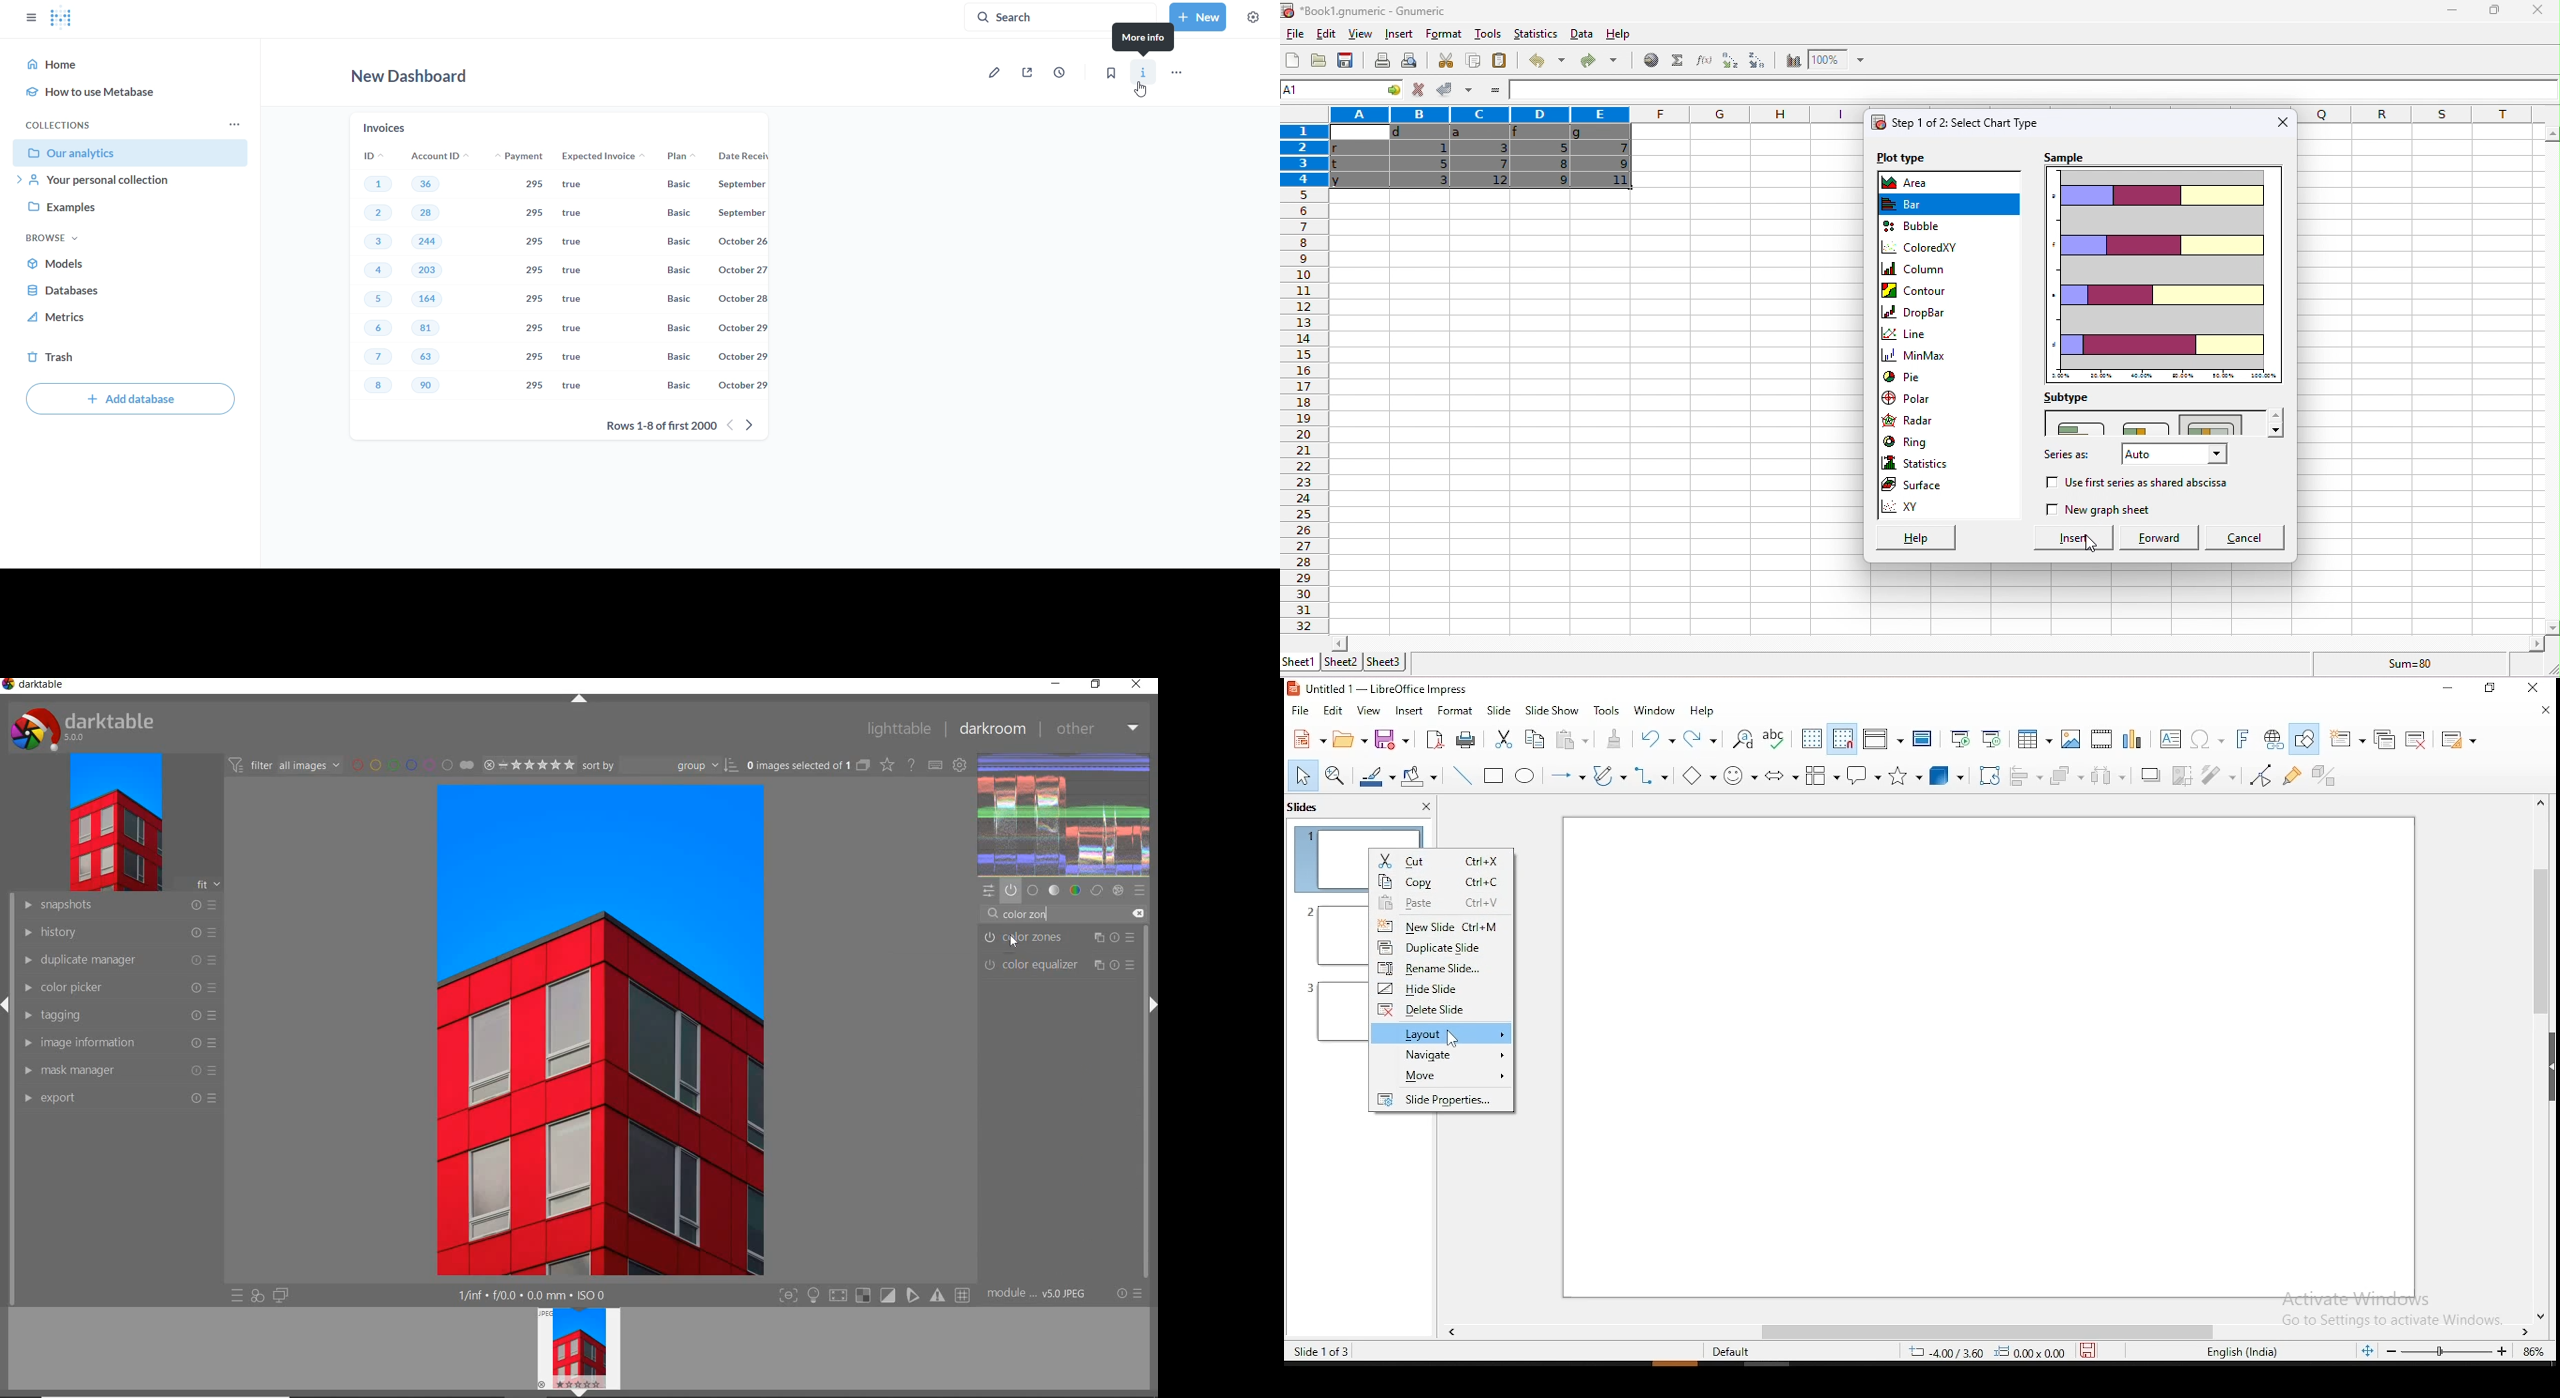 The image size is (2576, 1400). What do you see at coordinates (2143, 428) in the screenshot?
I see `minor horizontal bars` at bounding box center [2143, 428].